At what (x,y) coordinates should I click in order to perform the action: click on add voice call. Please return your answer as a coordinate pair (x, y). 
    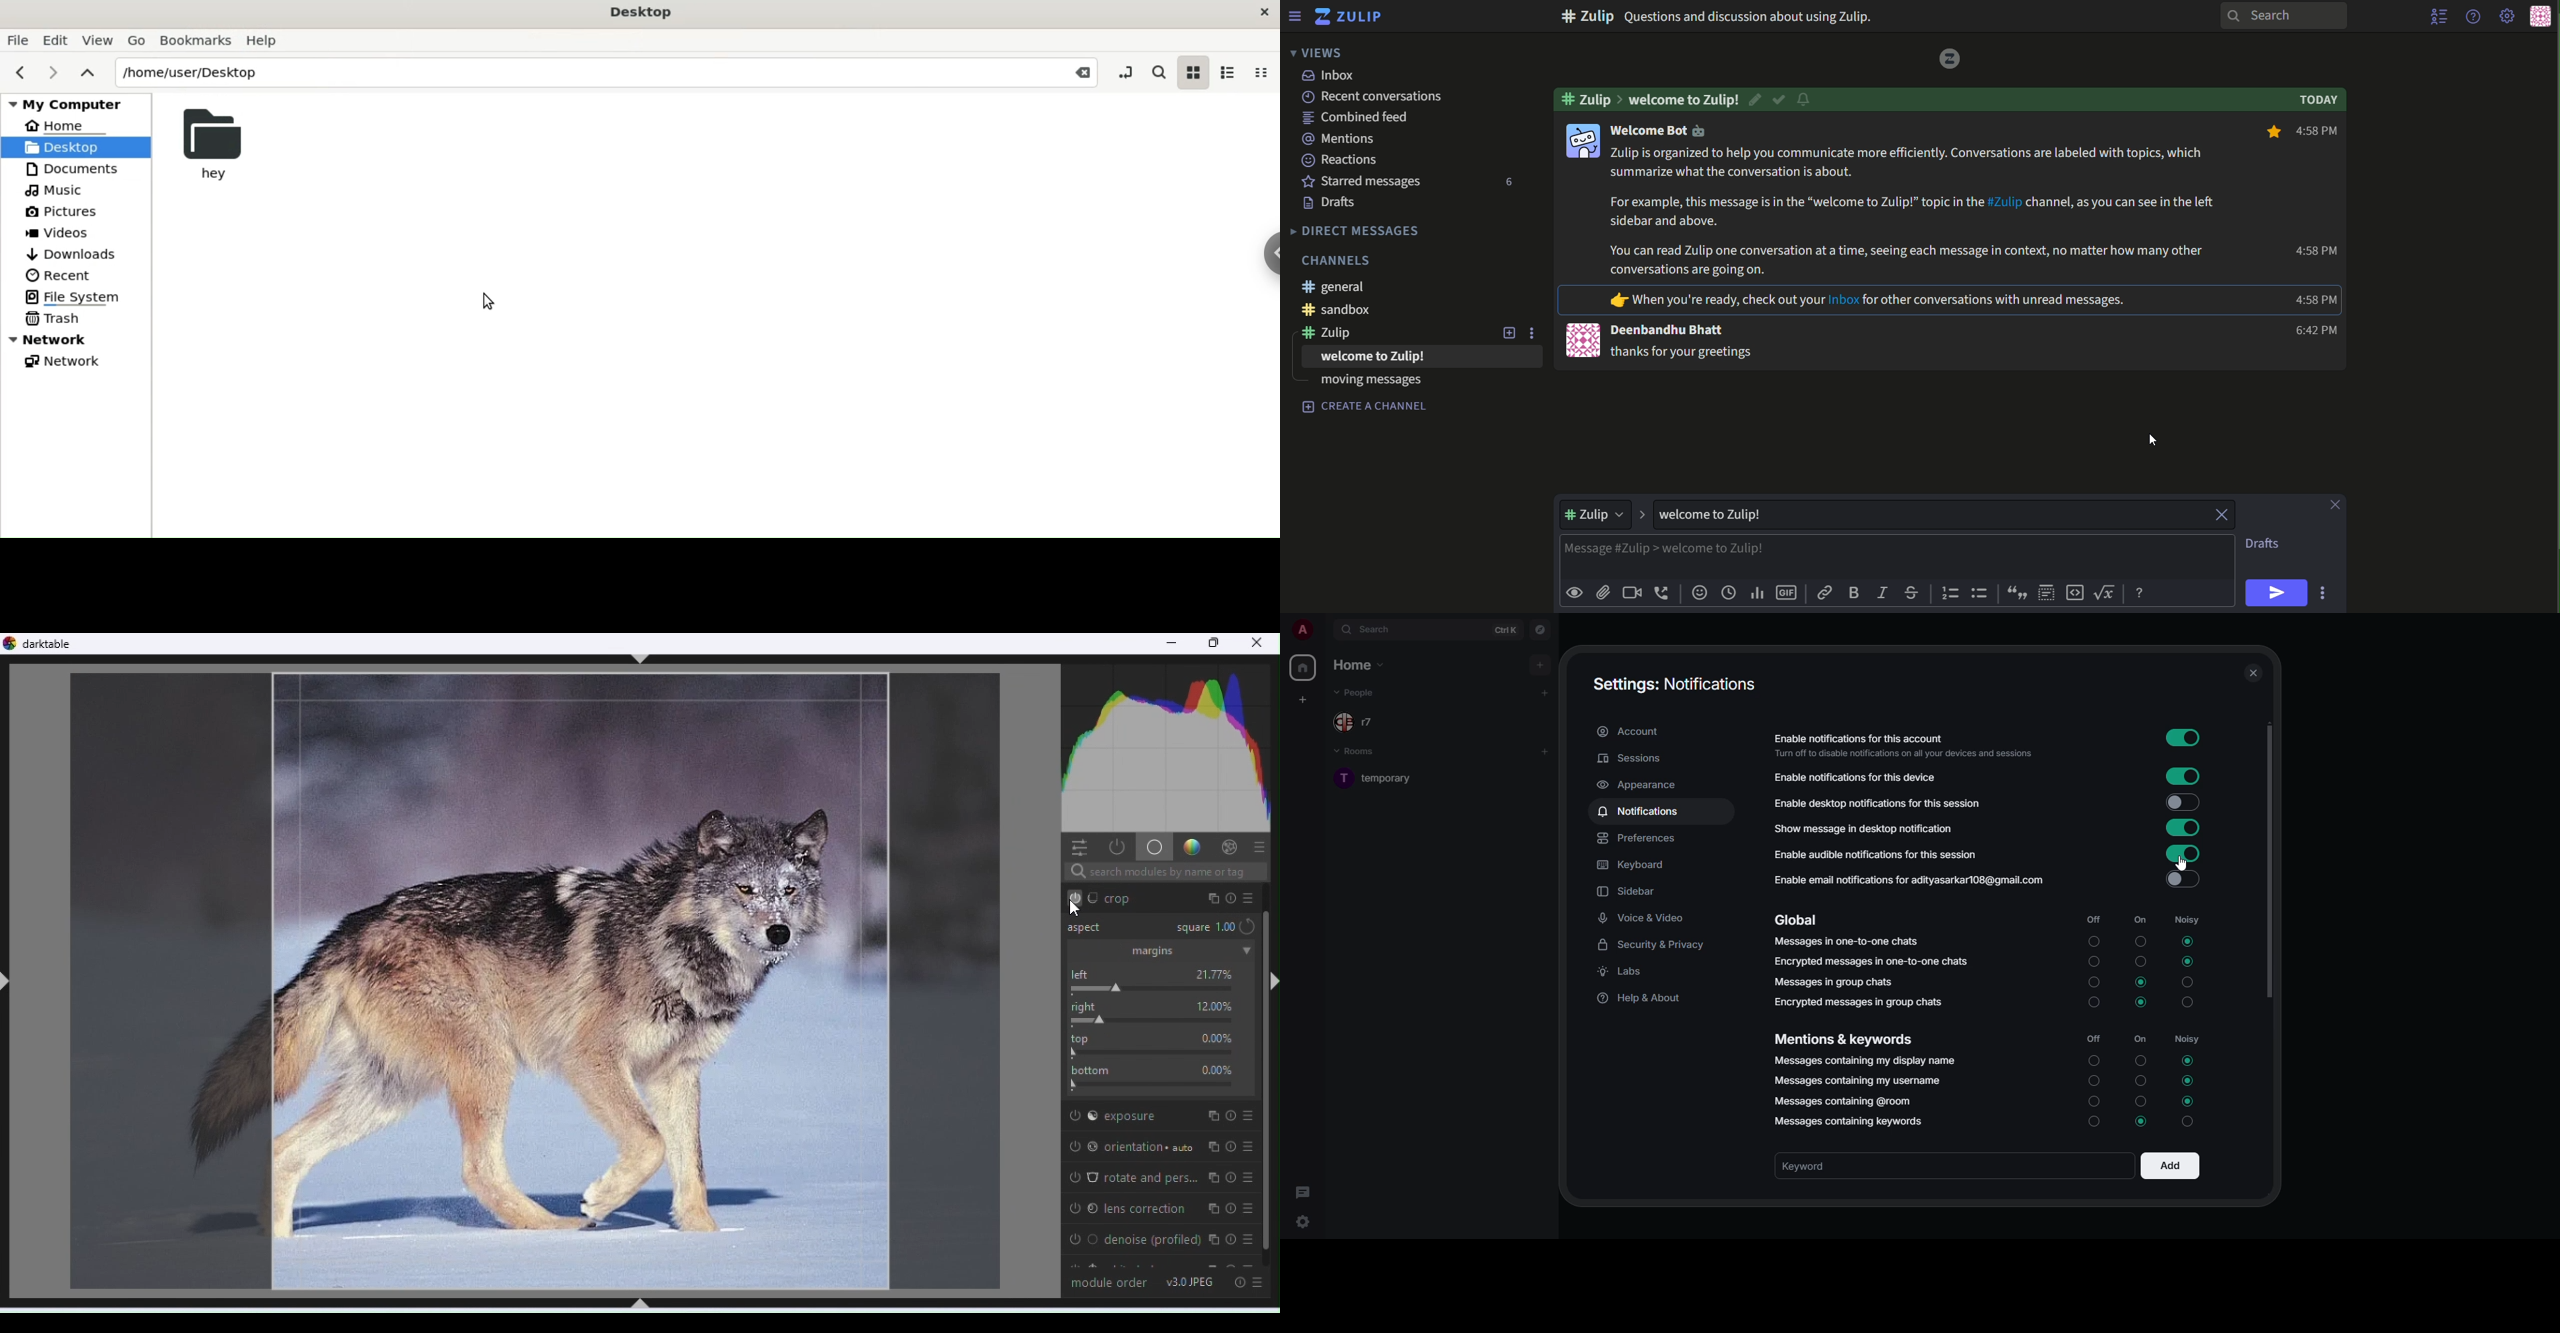
    Looking at the image, I should click on (1663, 593).